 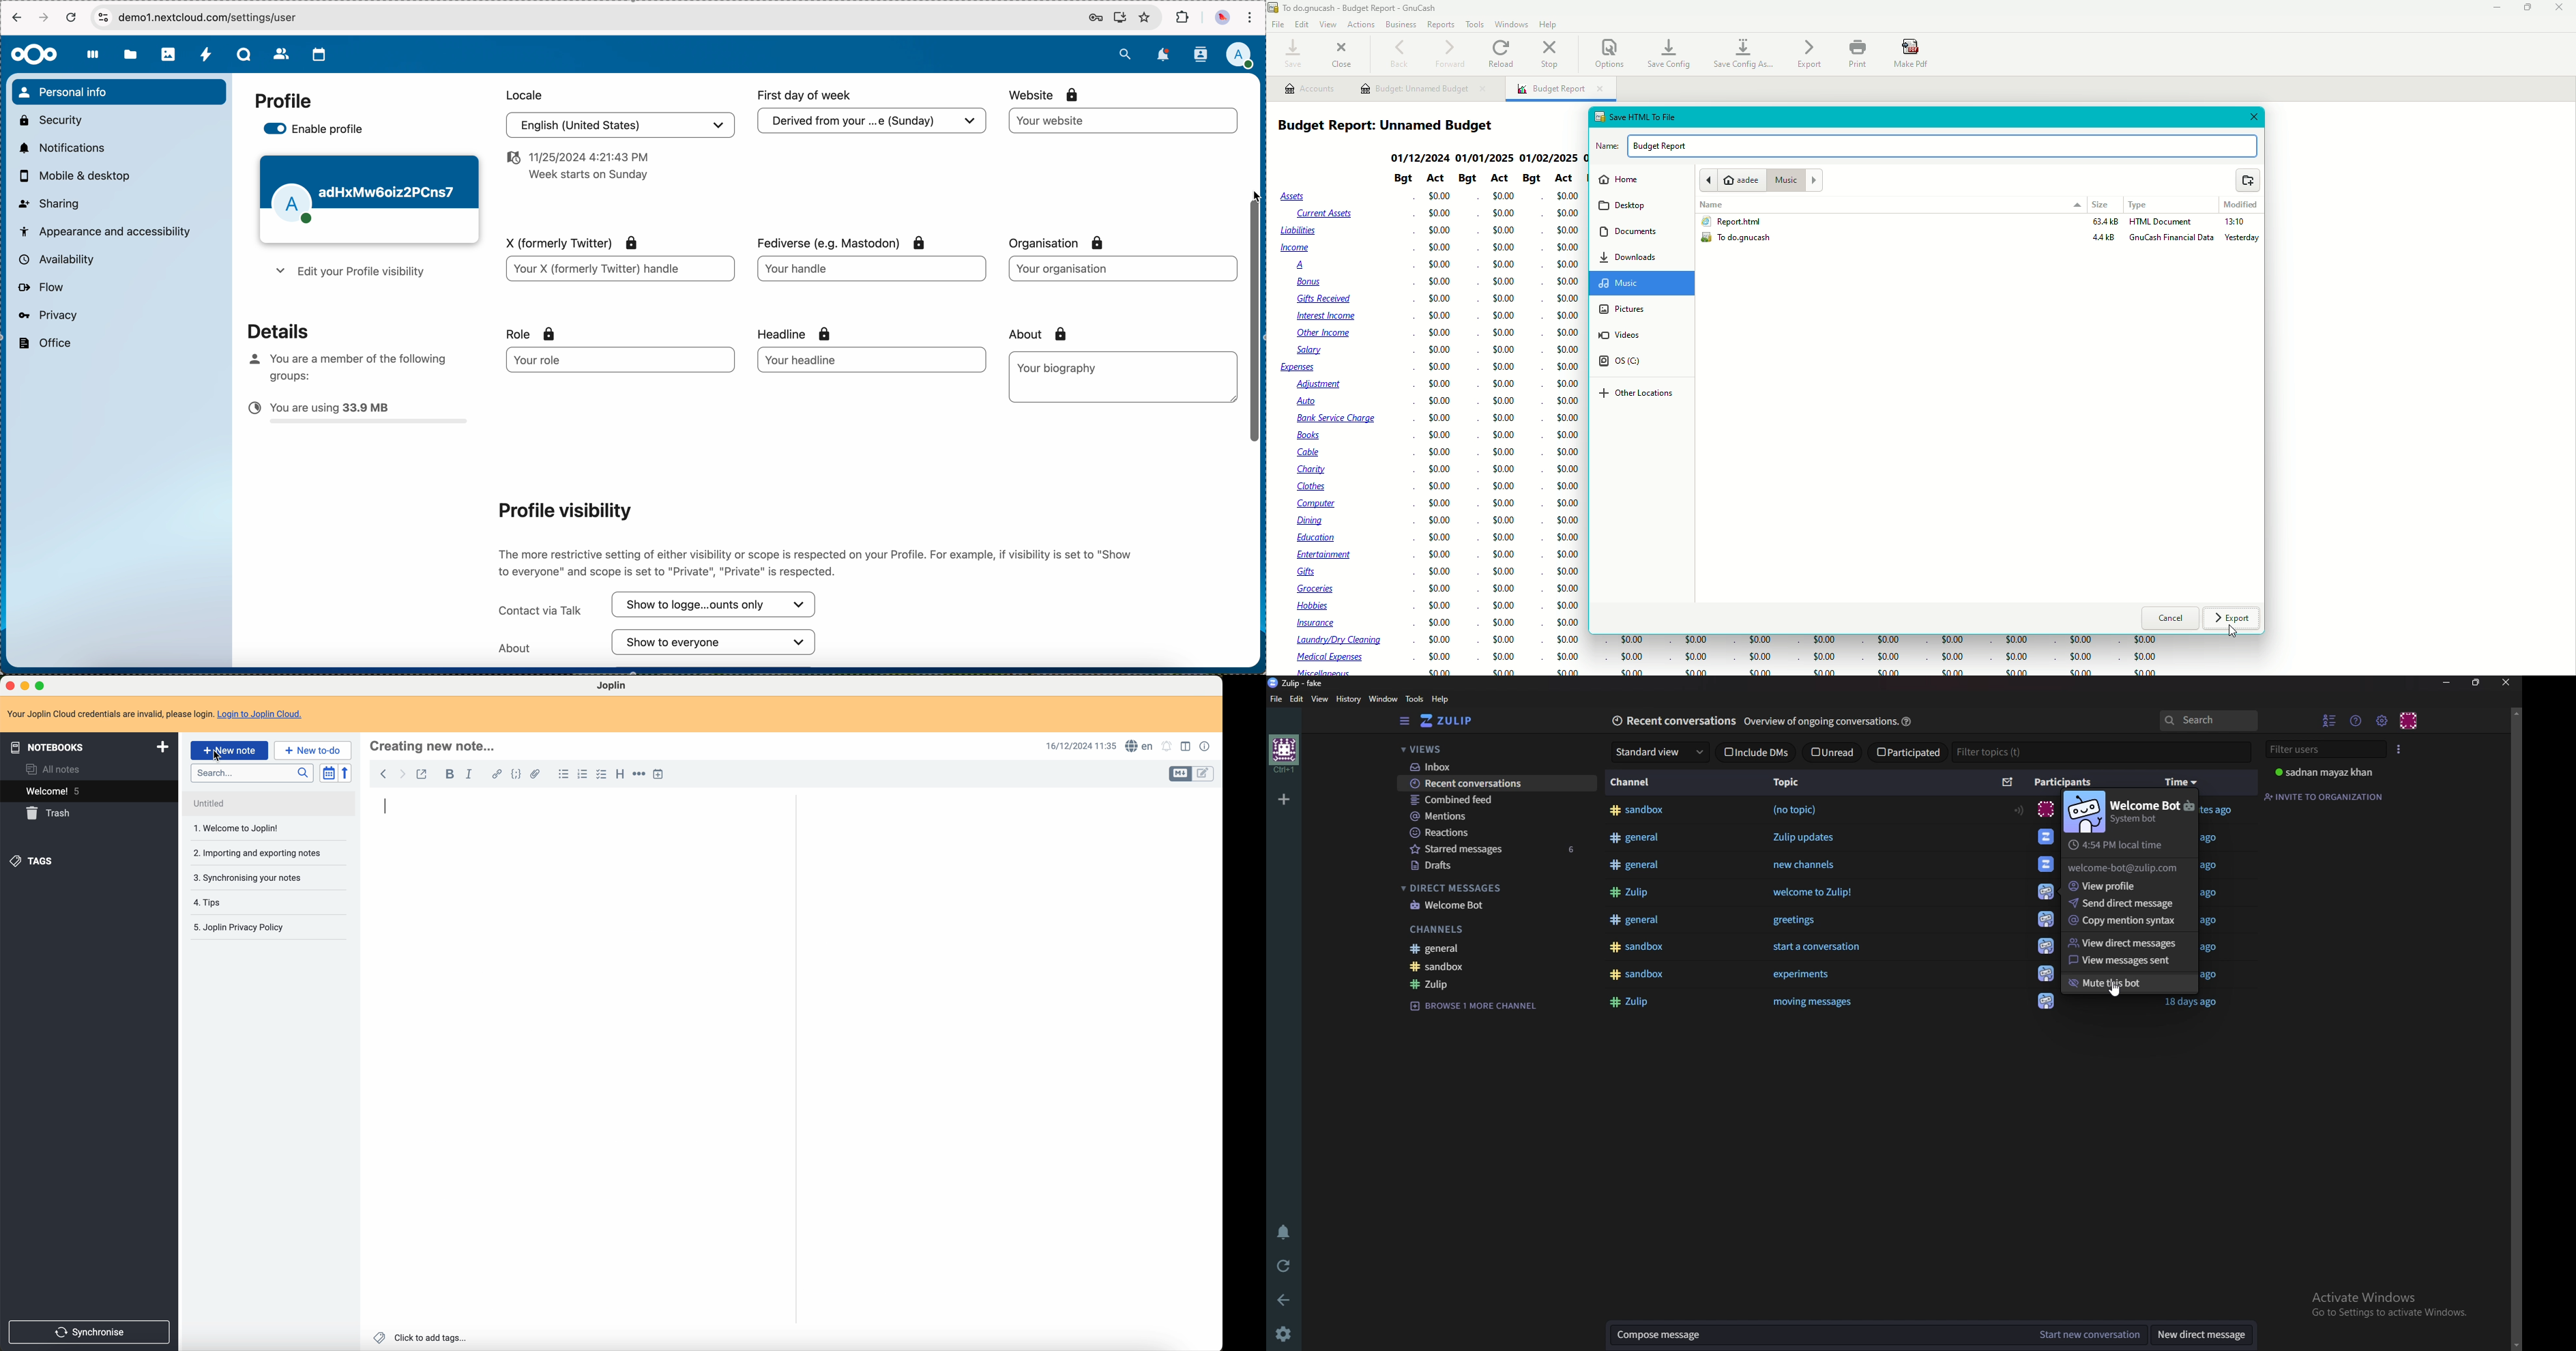 What do you see at coordinates (244, 927) in the screenshot?
I see `5.Joplin privacy policy` at bounding box center [244, 927].